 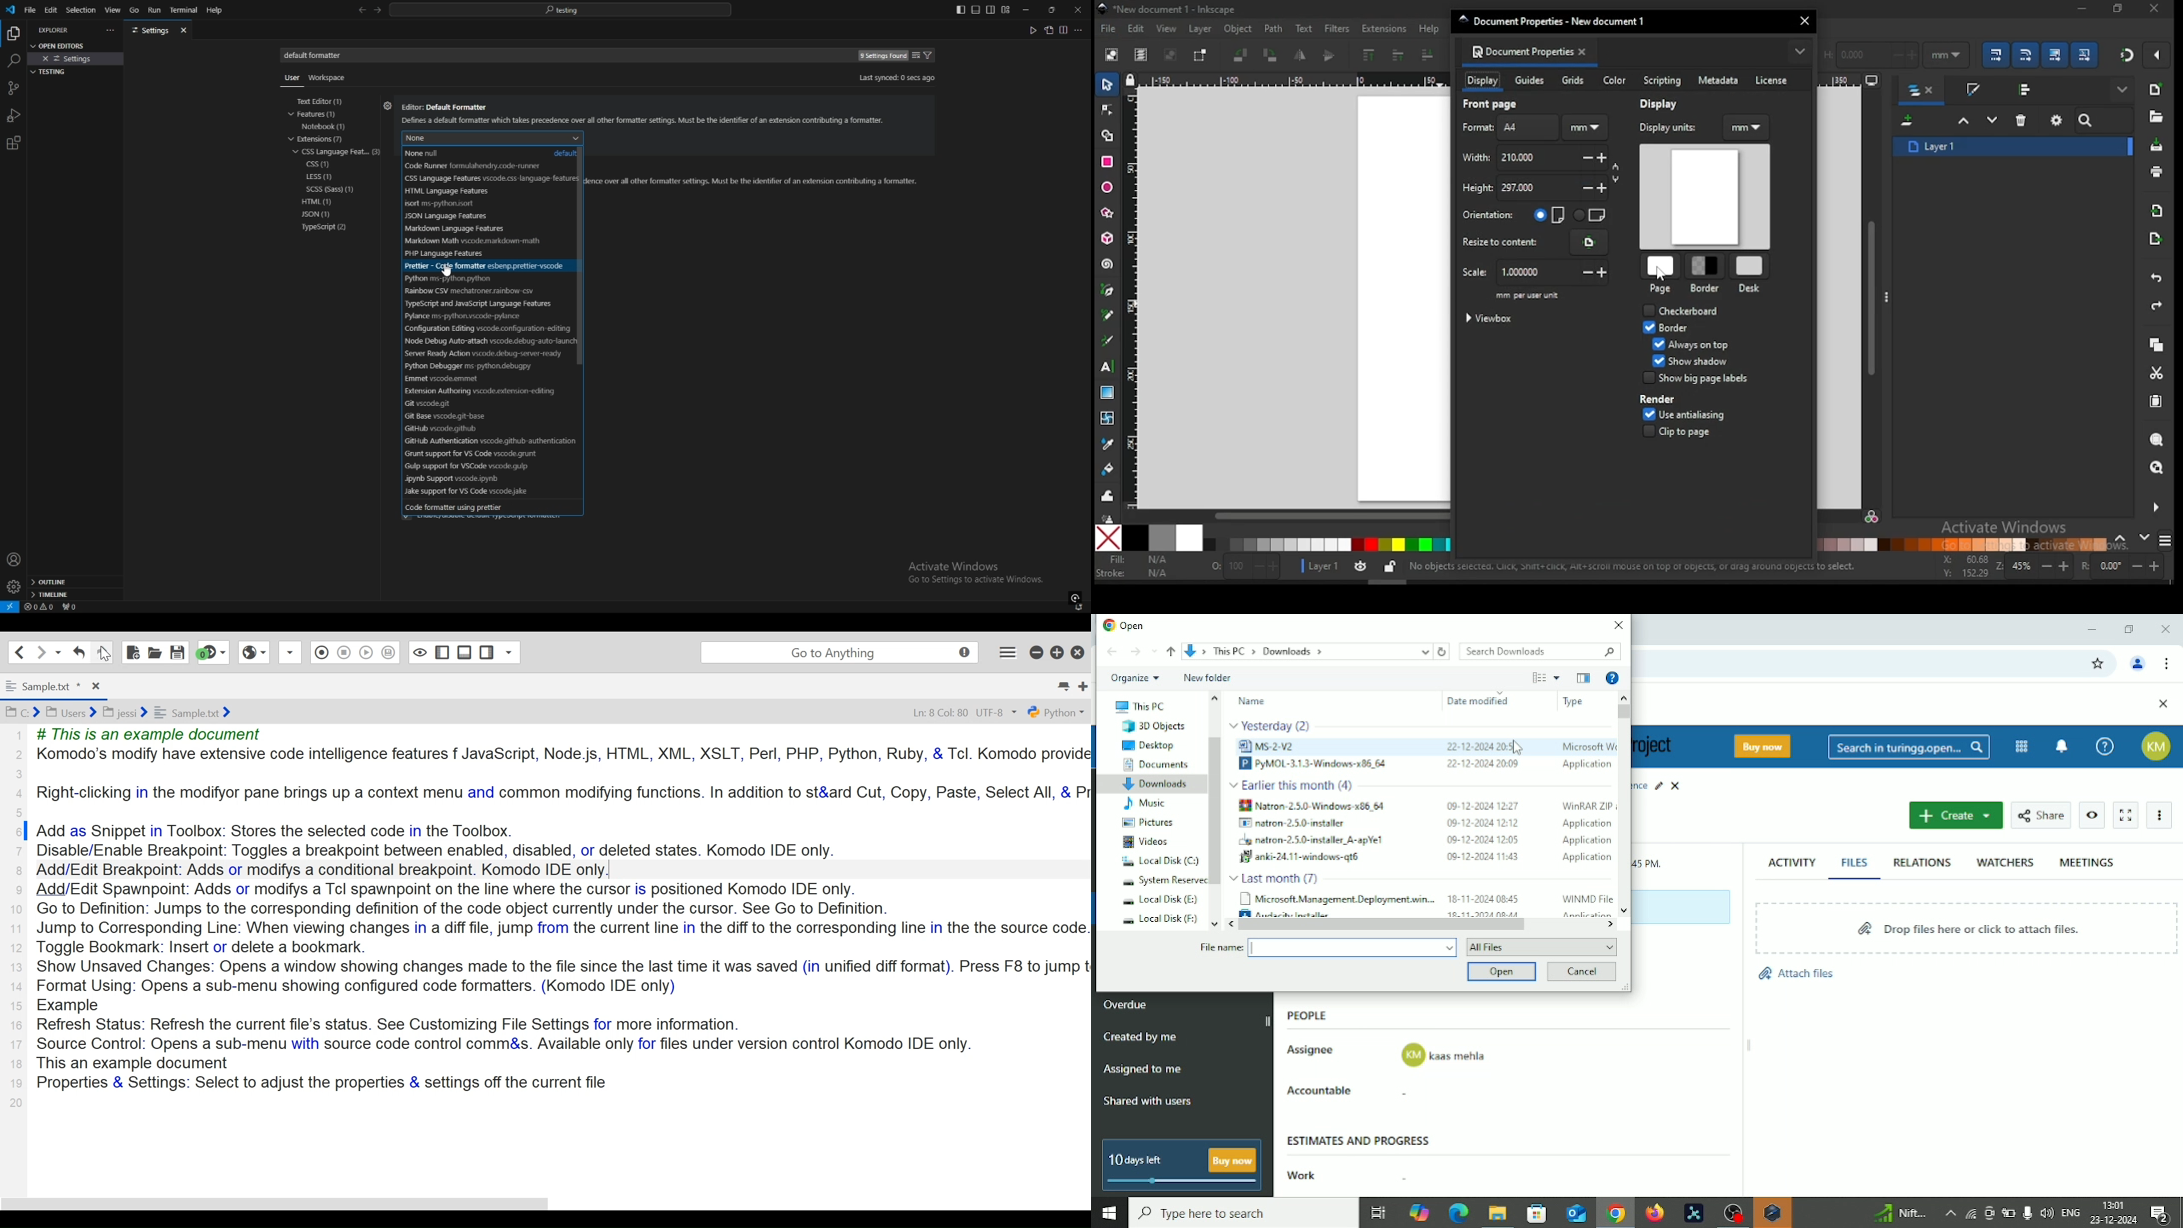 What do you see at coordinates (1135, 677) in the screenshot?
I see `Organize` at bounding box center [1135, 677].